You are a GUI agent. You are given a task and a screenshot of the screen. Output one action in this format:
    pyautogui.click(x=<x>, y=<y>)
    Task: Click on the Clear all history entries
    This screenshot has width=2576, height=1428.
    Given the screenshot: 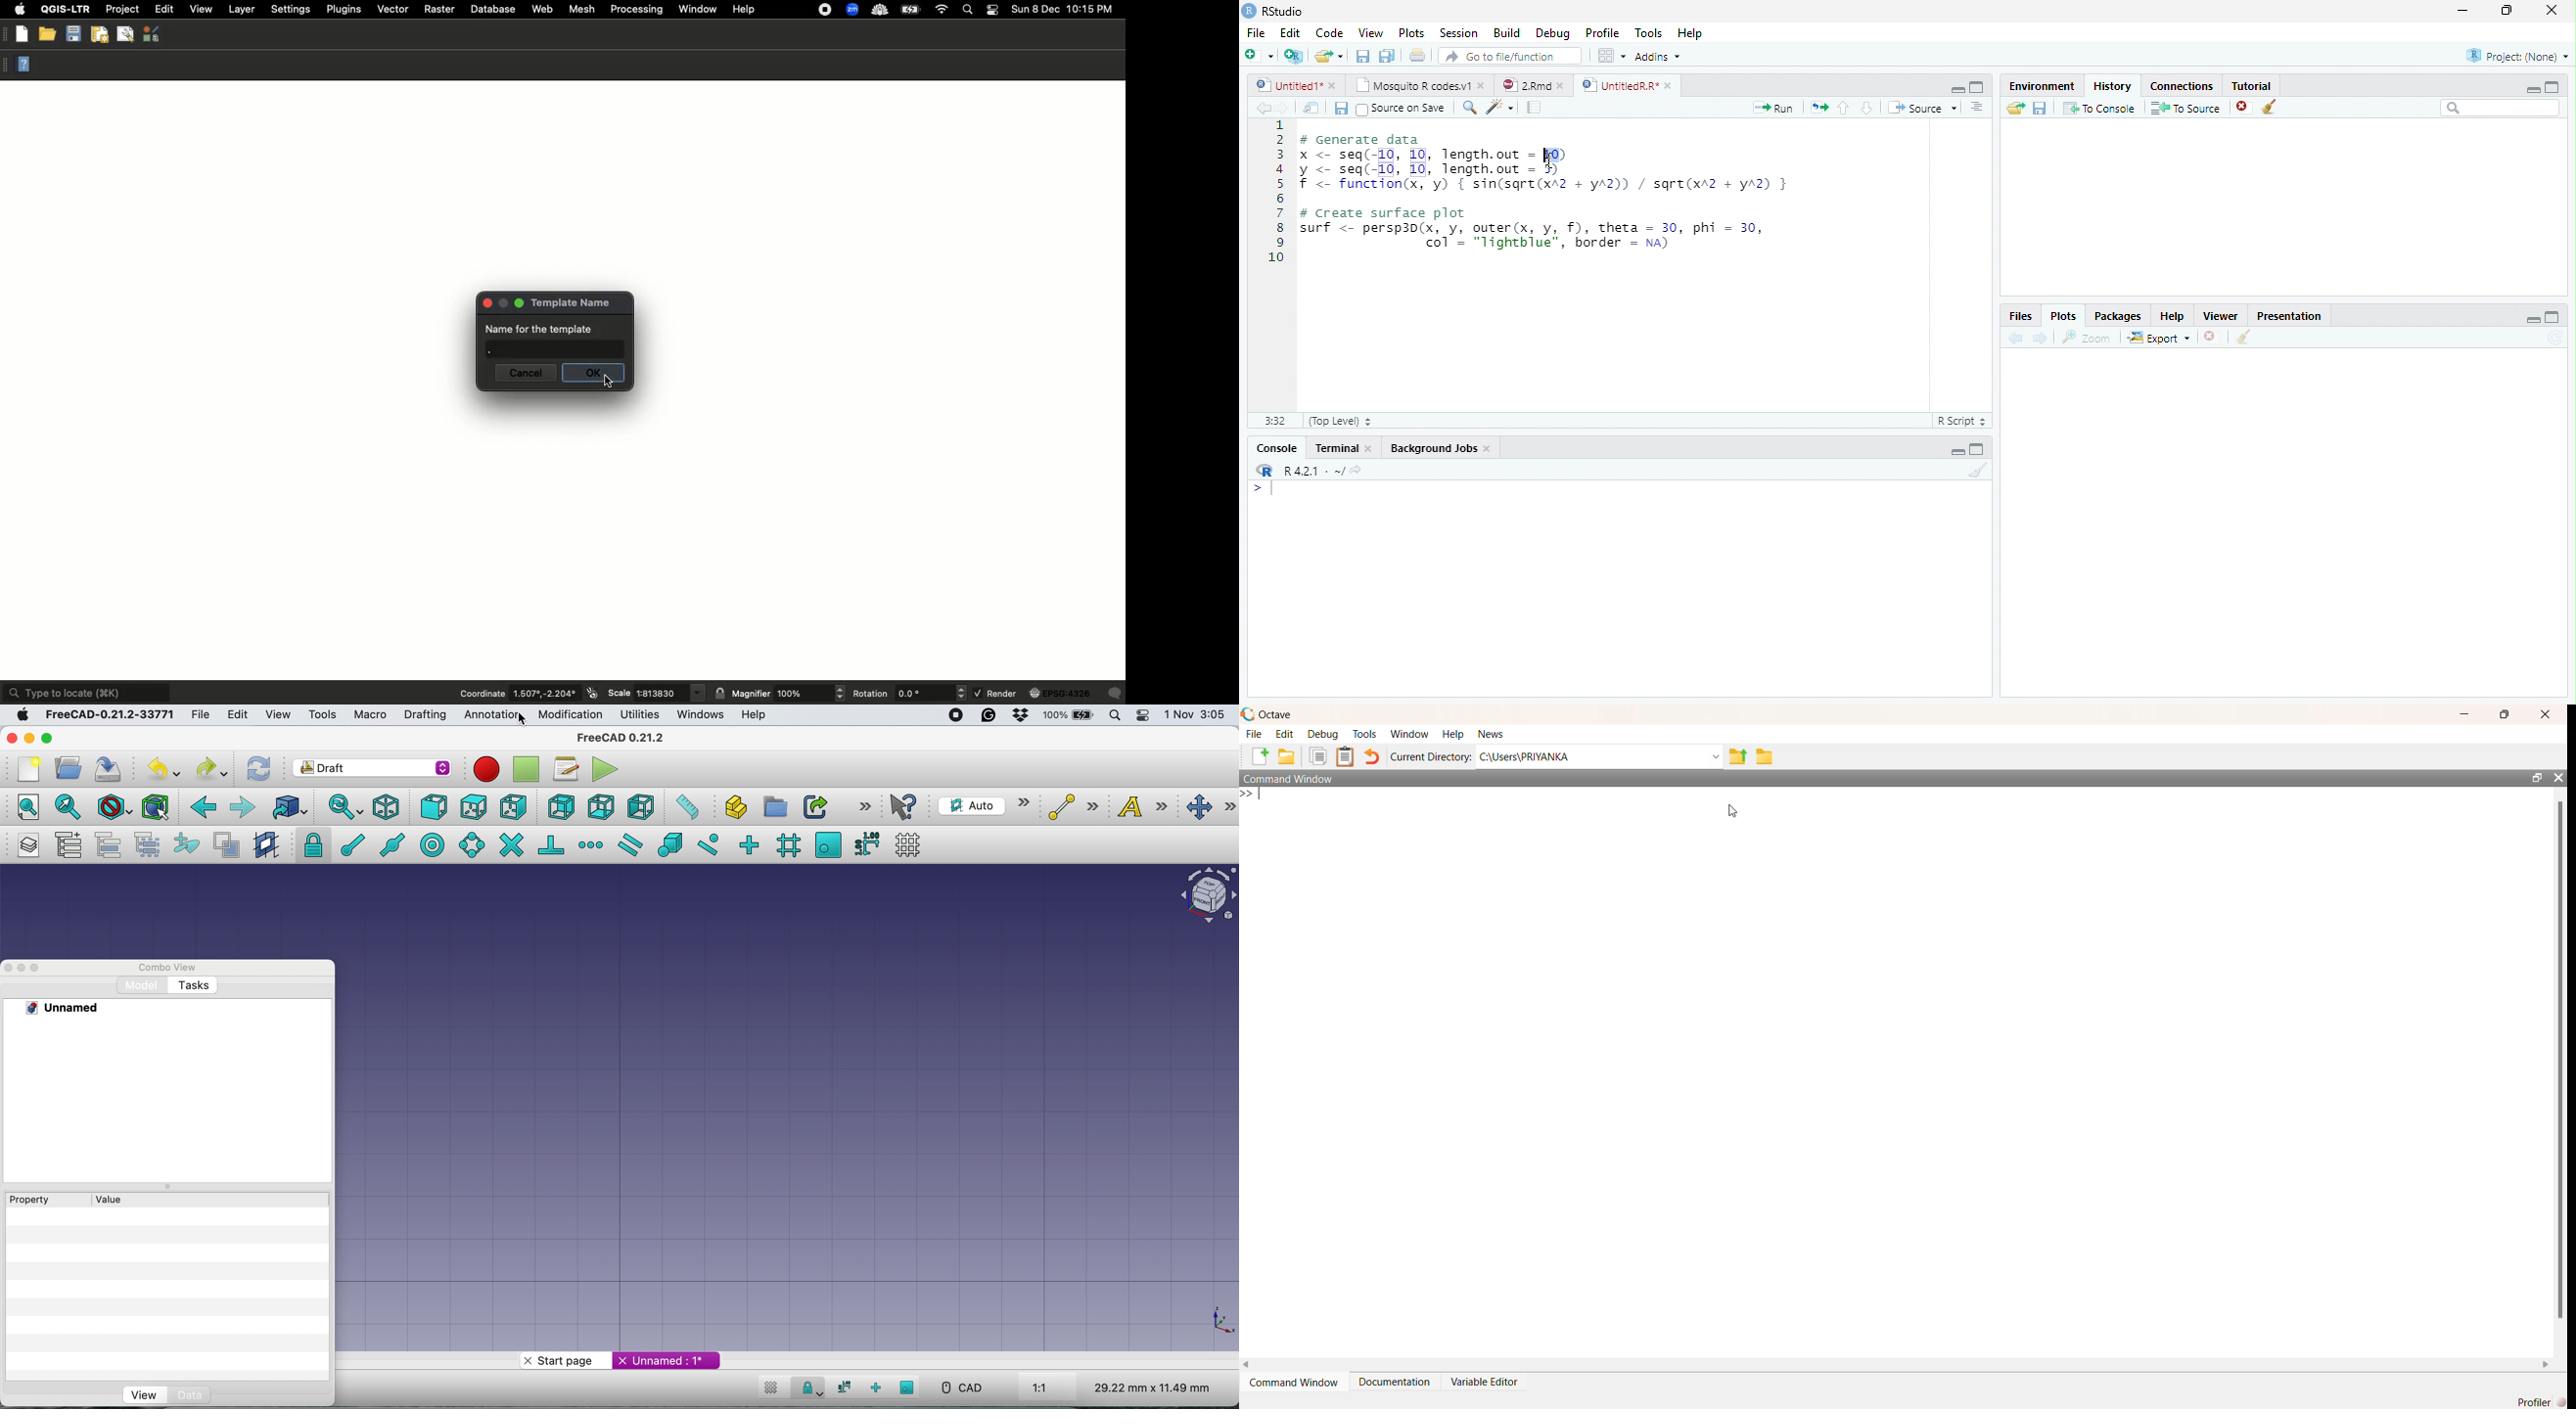 What is the action you would take?
    pyautogui.click(x=2269, y=107)
    